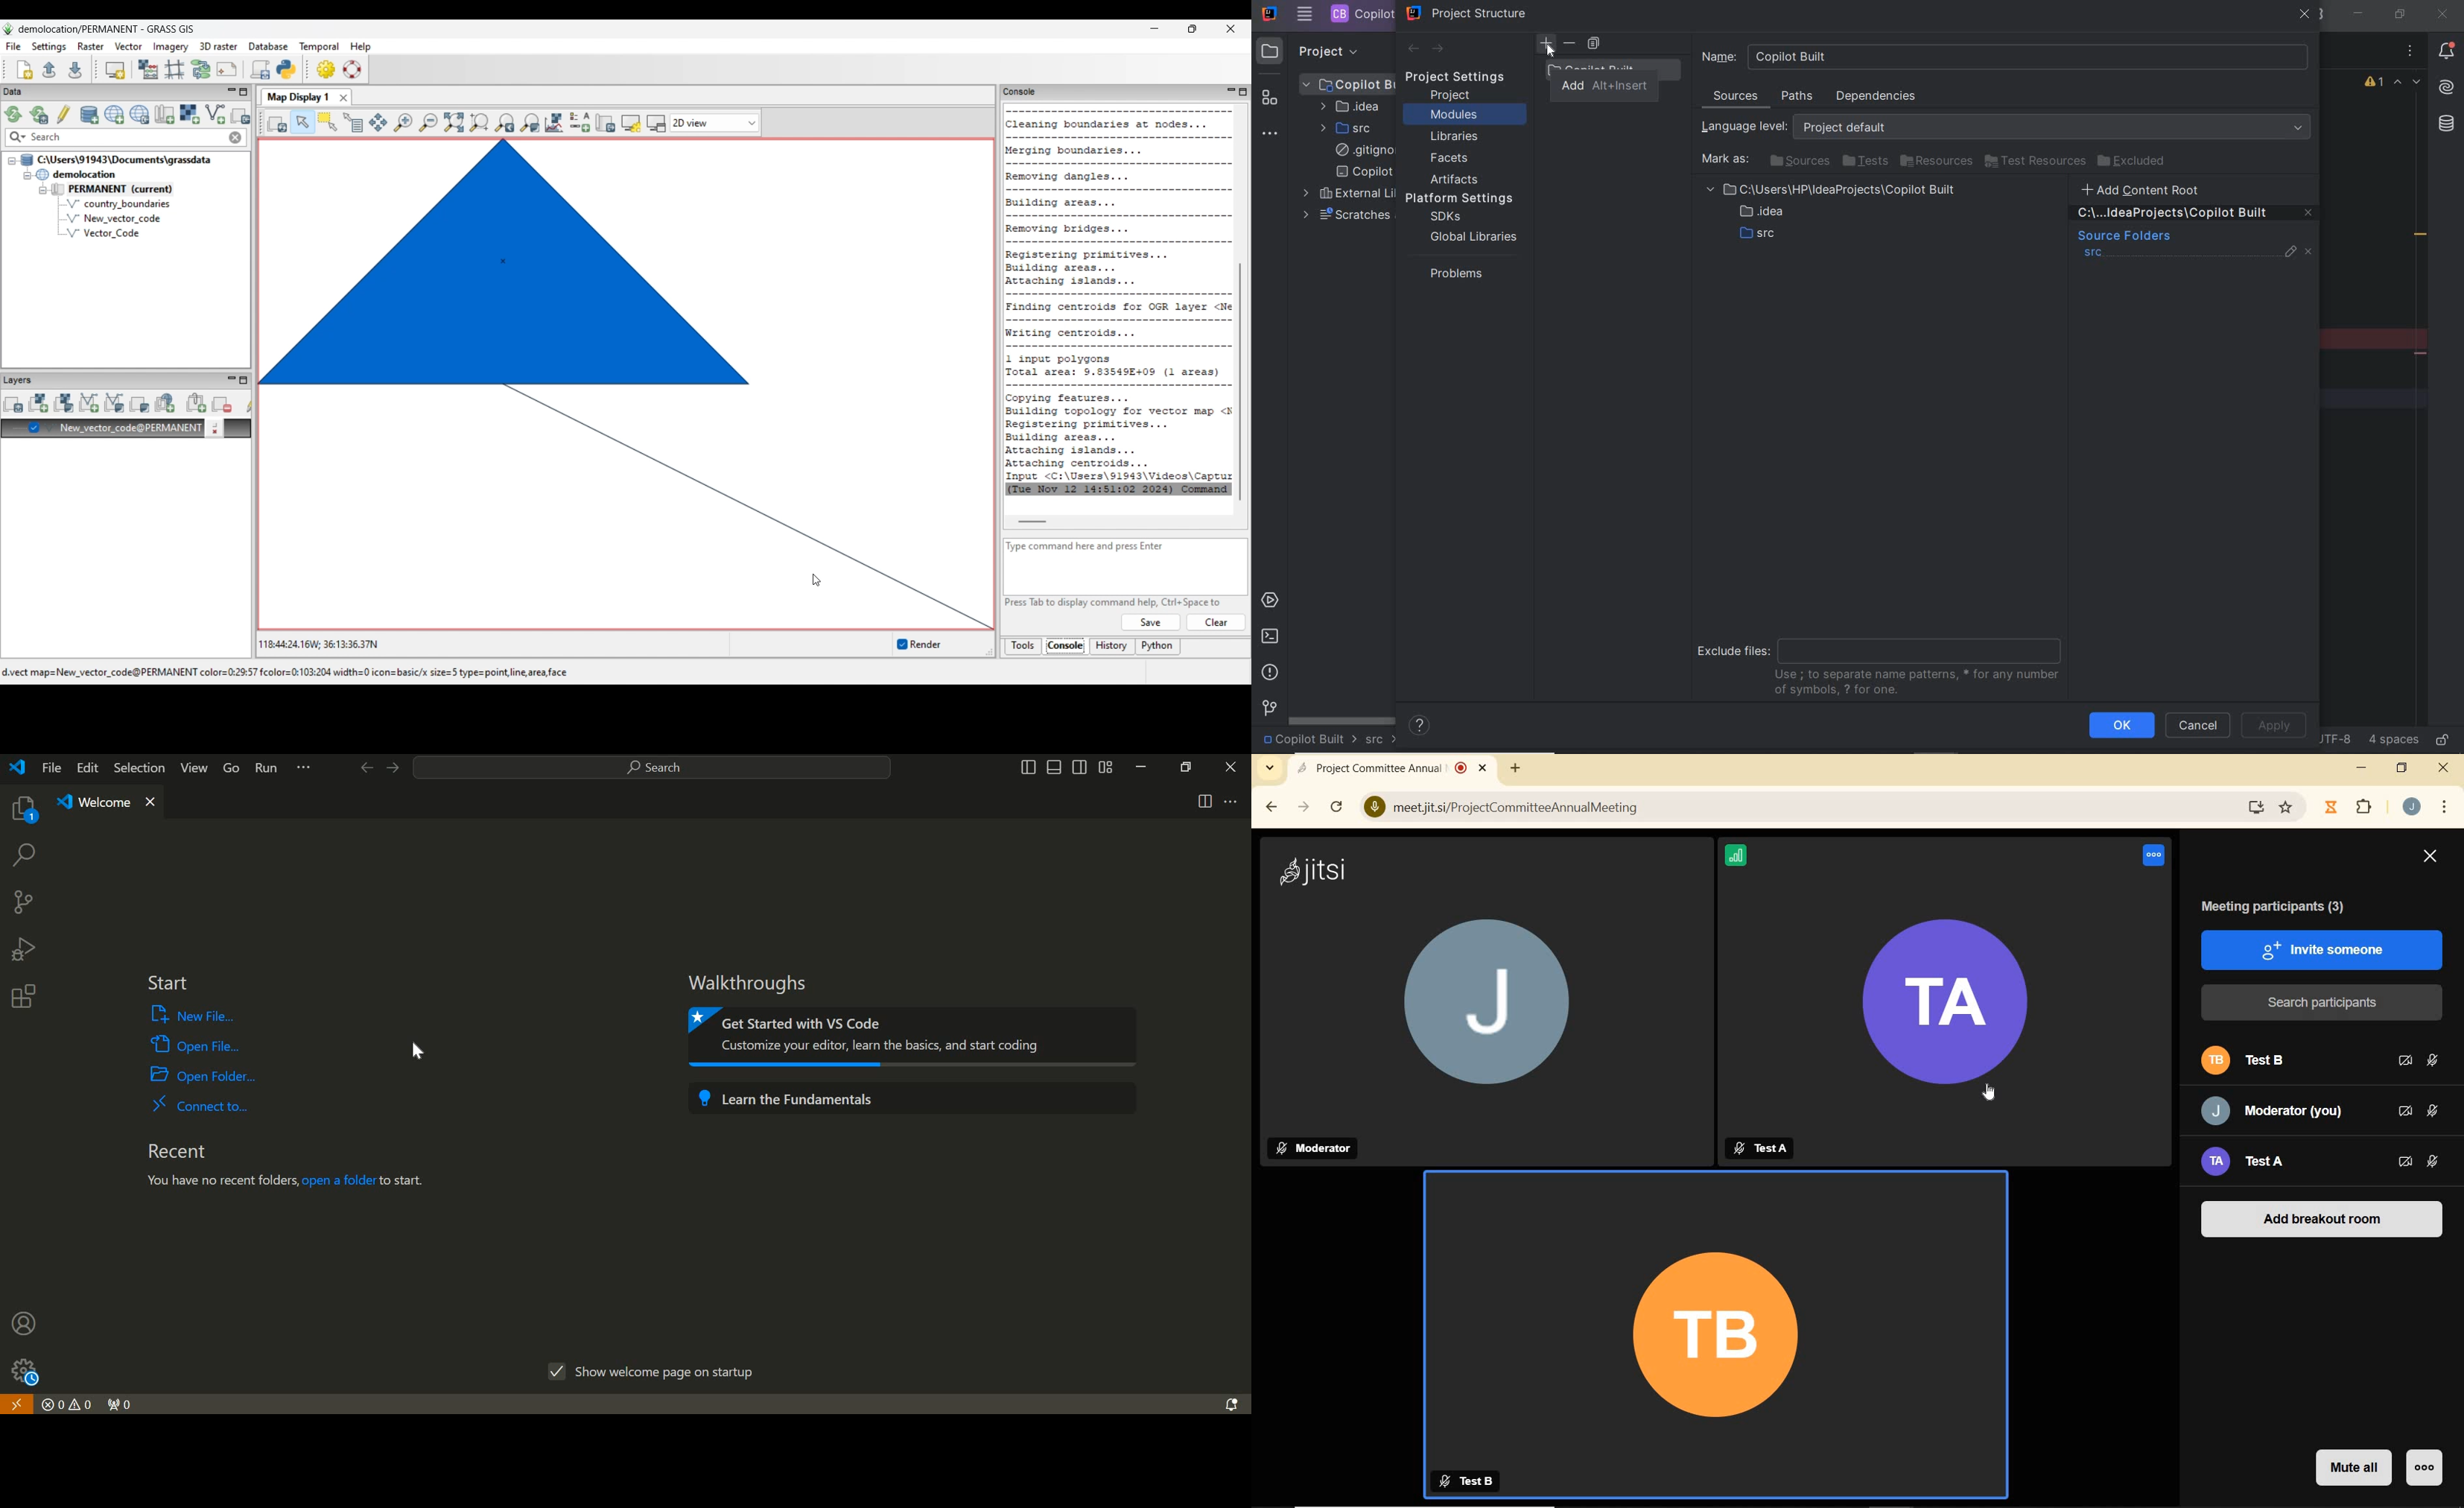 The image size is (2464, 1512). What do you see at coordinates (2428, 1462) in the screenshot?
I see `MORE ACTIONS` at bounding box center [2428, 1462].